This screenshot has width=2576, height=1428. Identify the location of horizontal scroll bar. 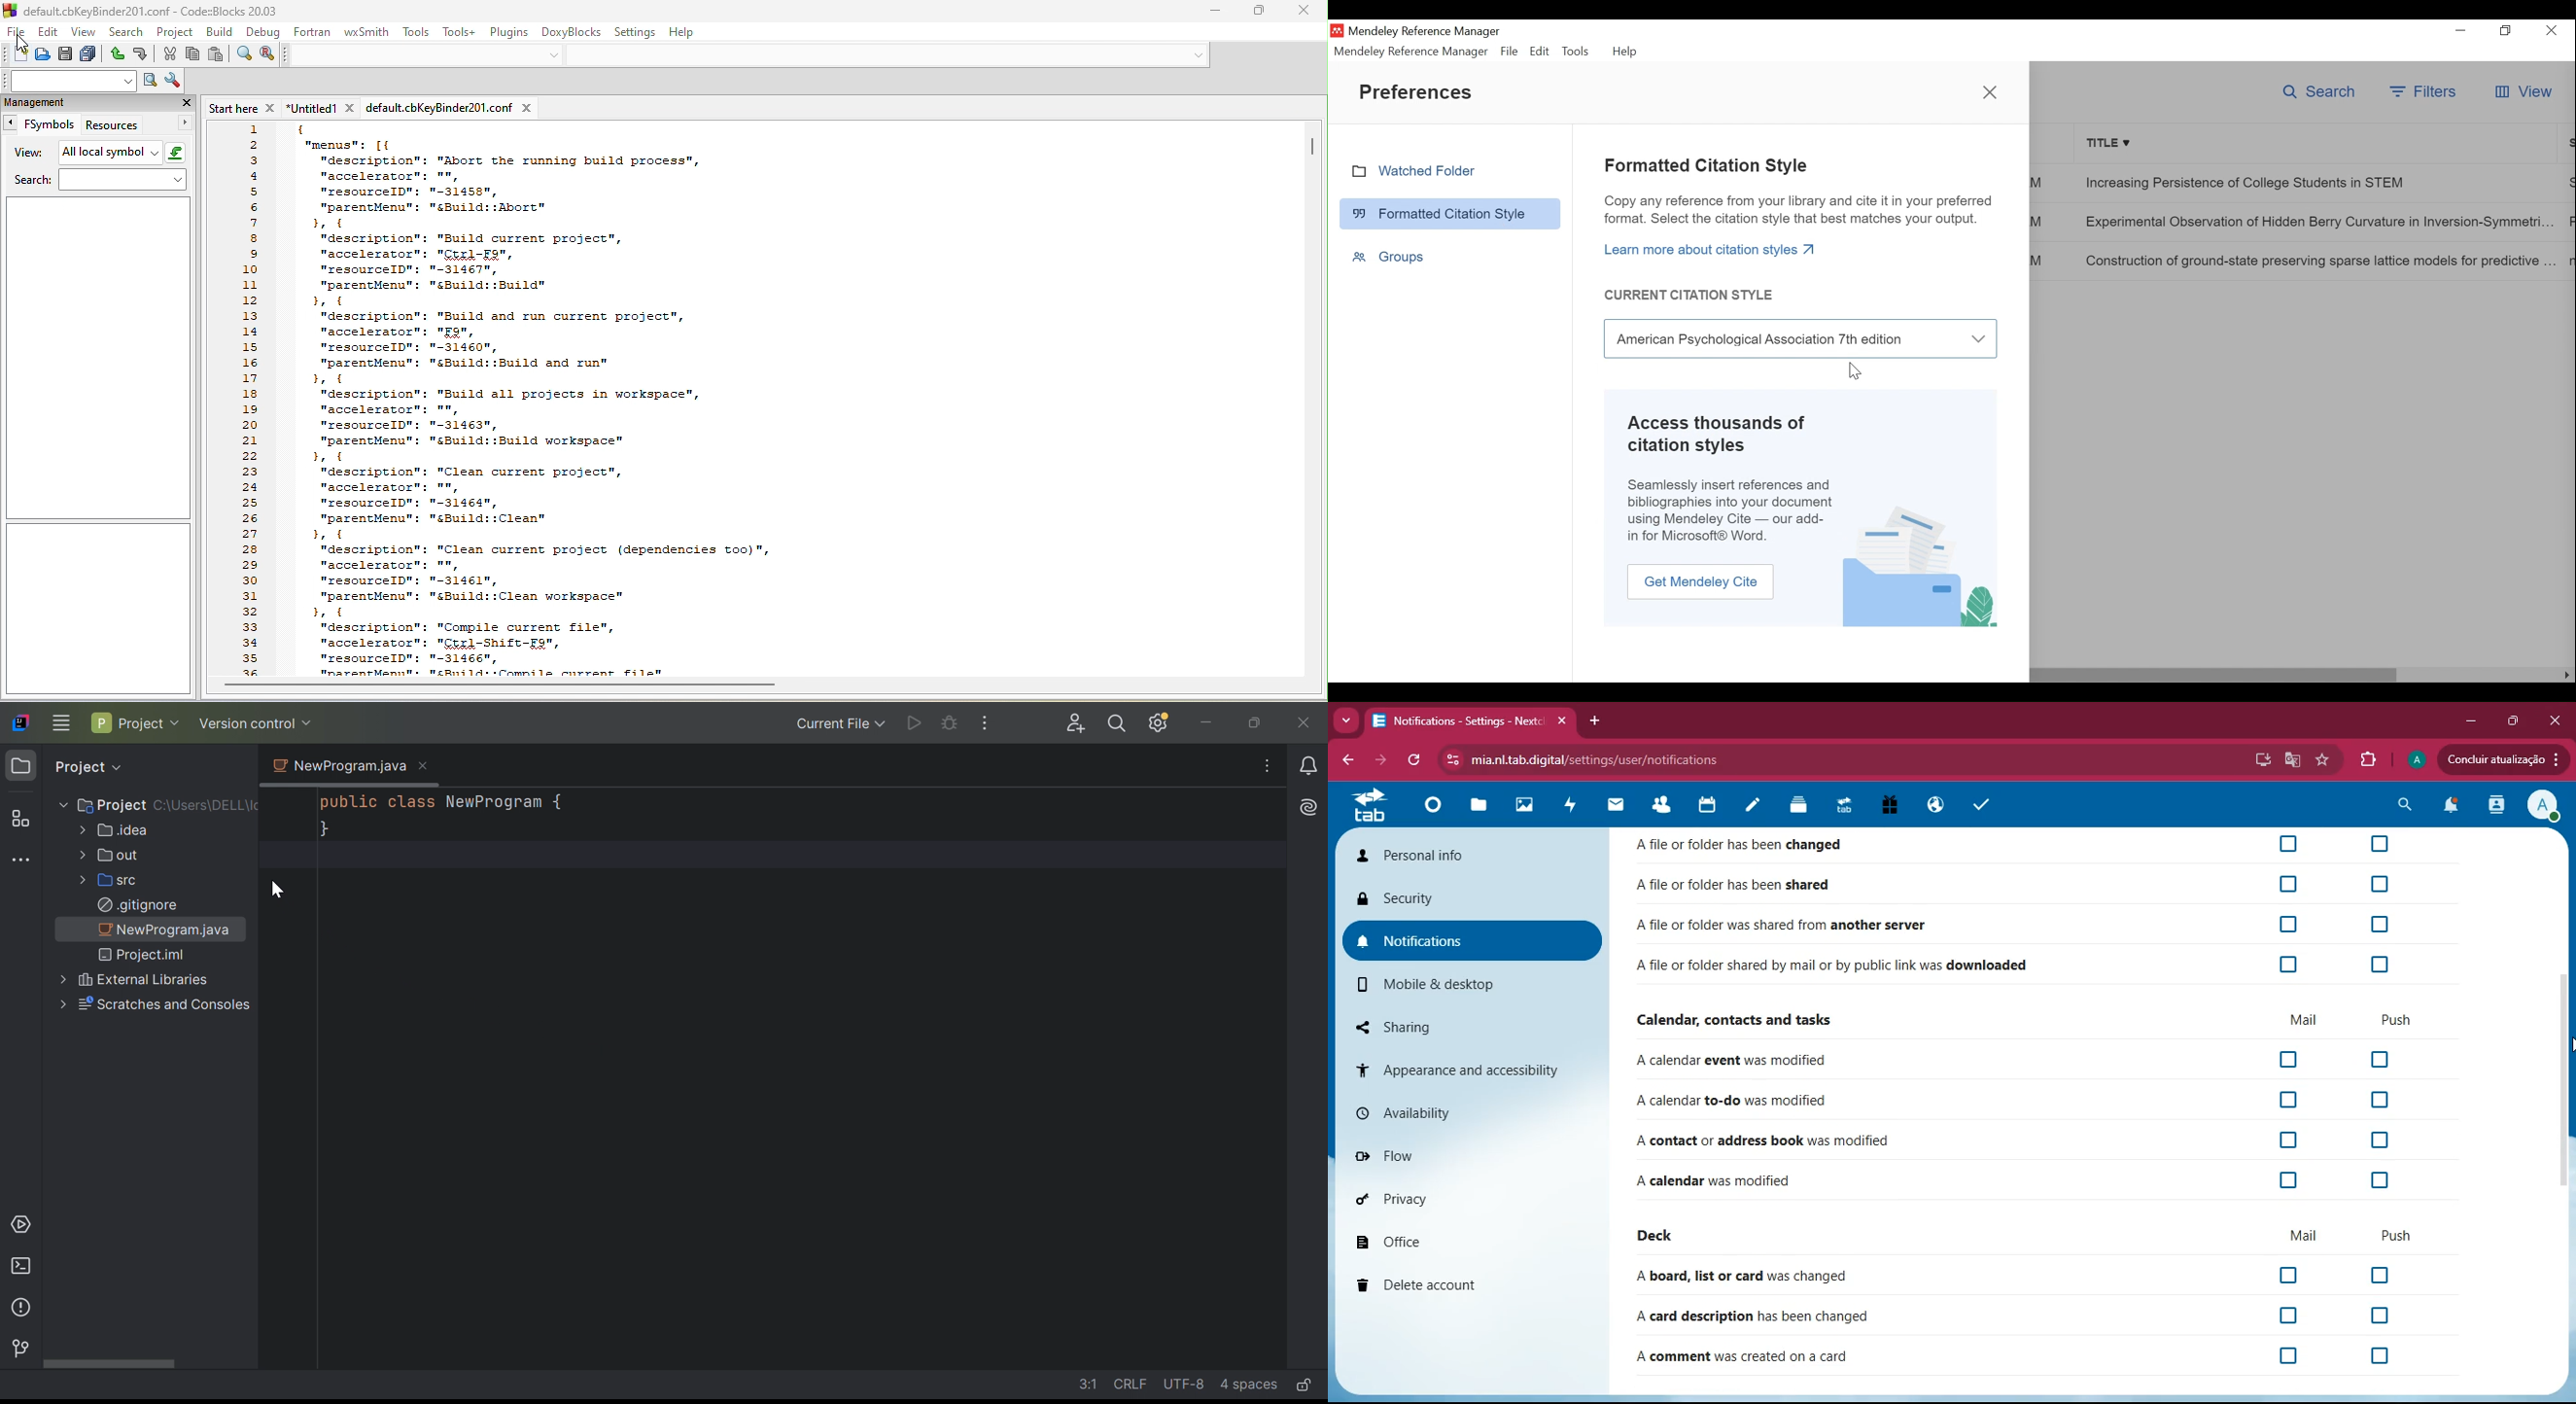
(501, 685).